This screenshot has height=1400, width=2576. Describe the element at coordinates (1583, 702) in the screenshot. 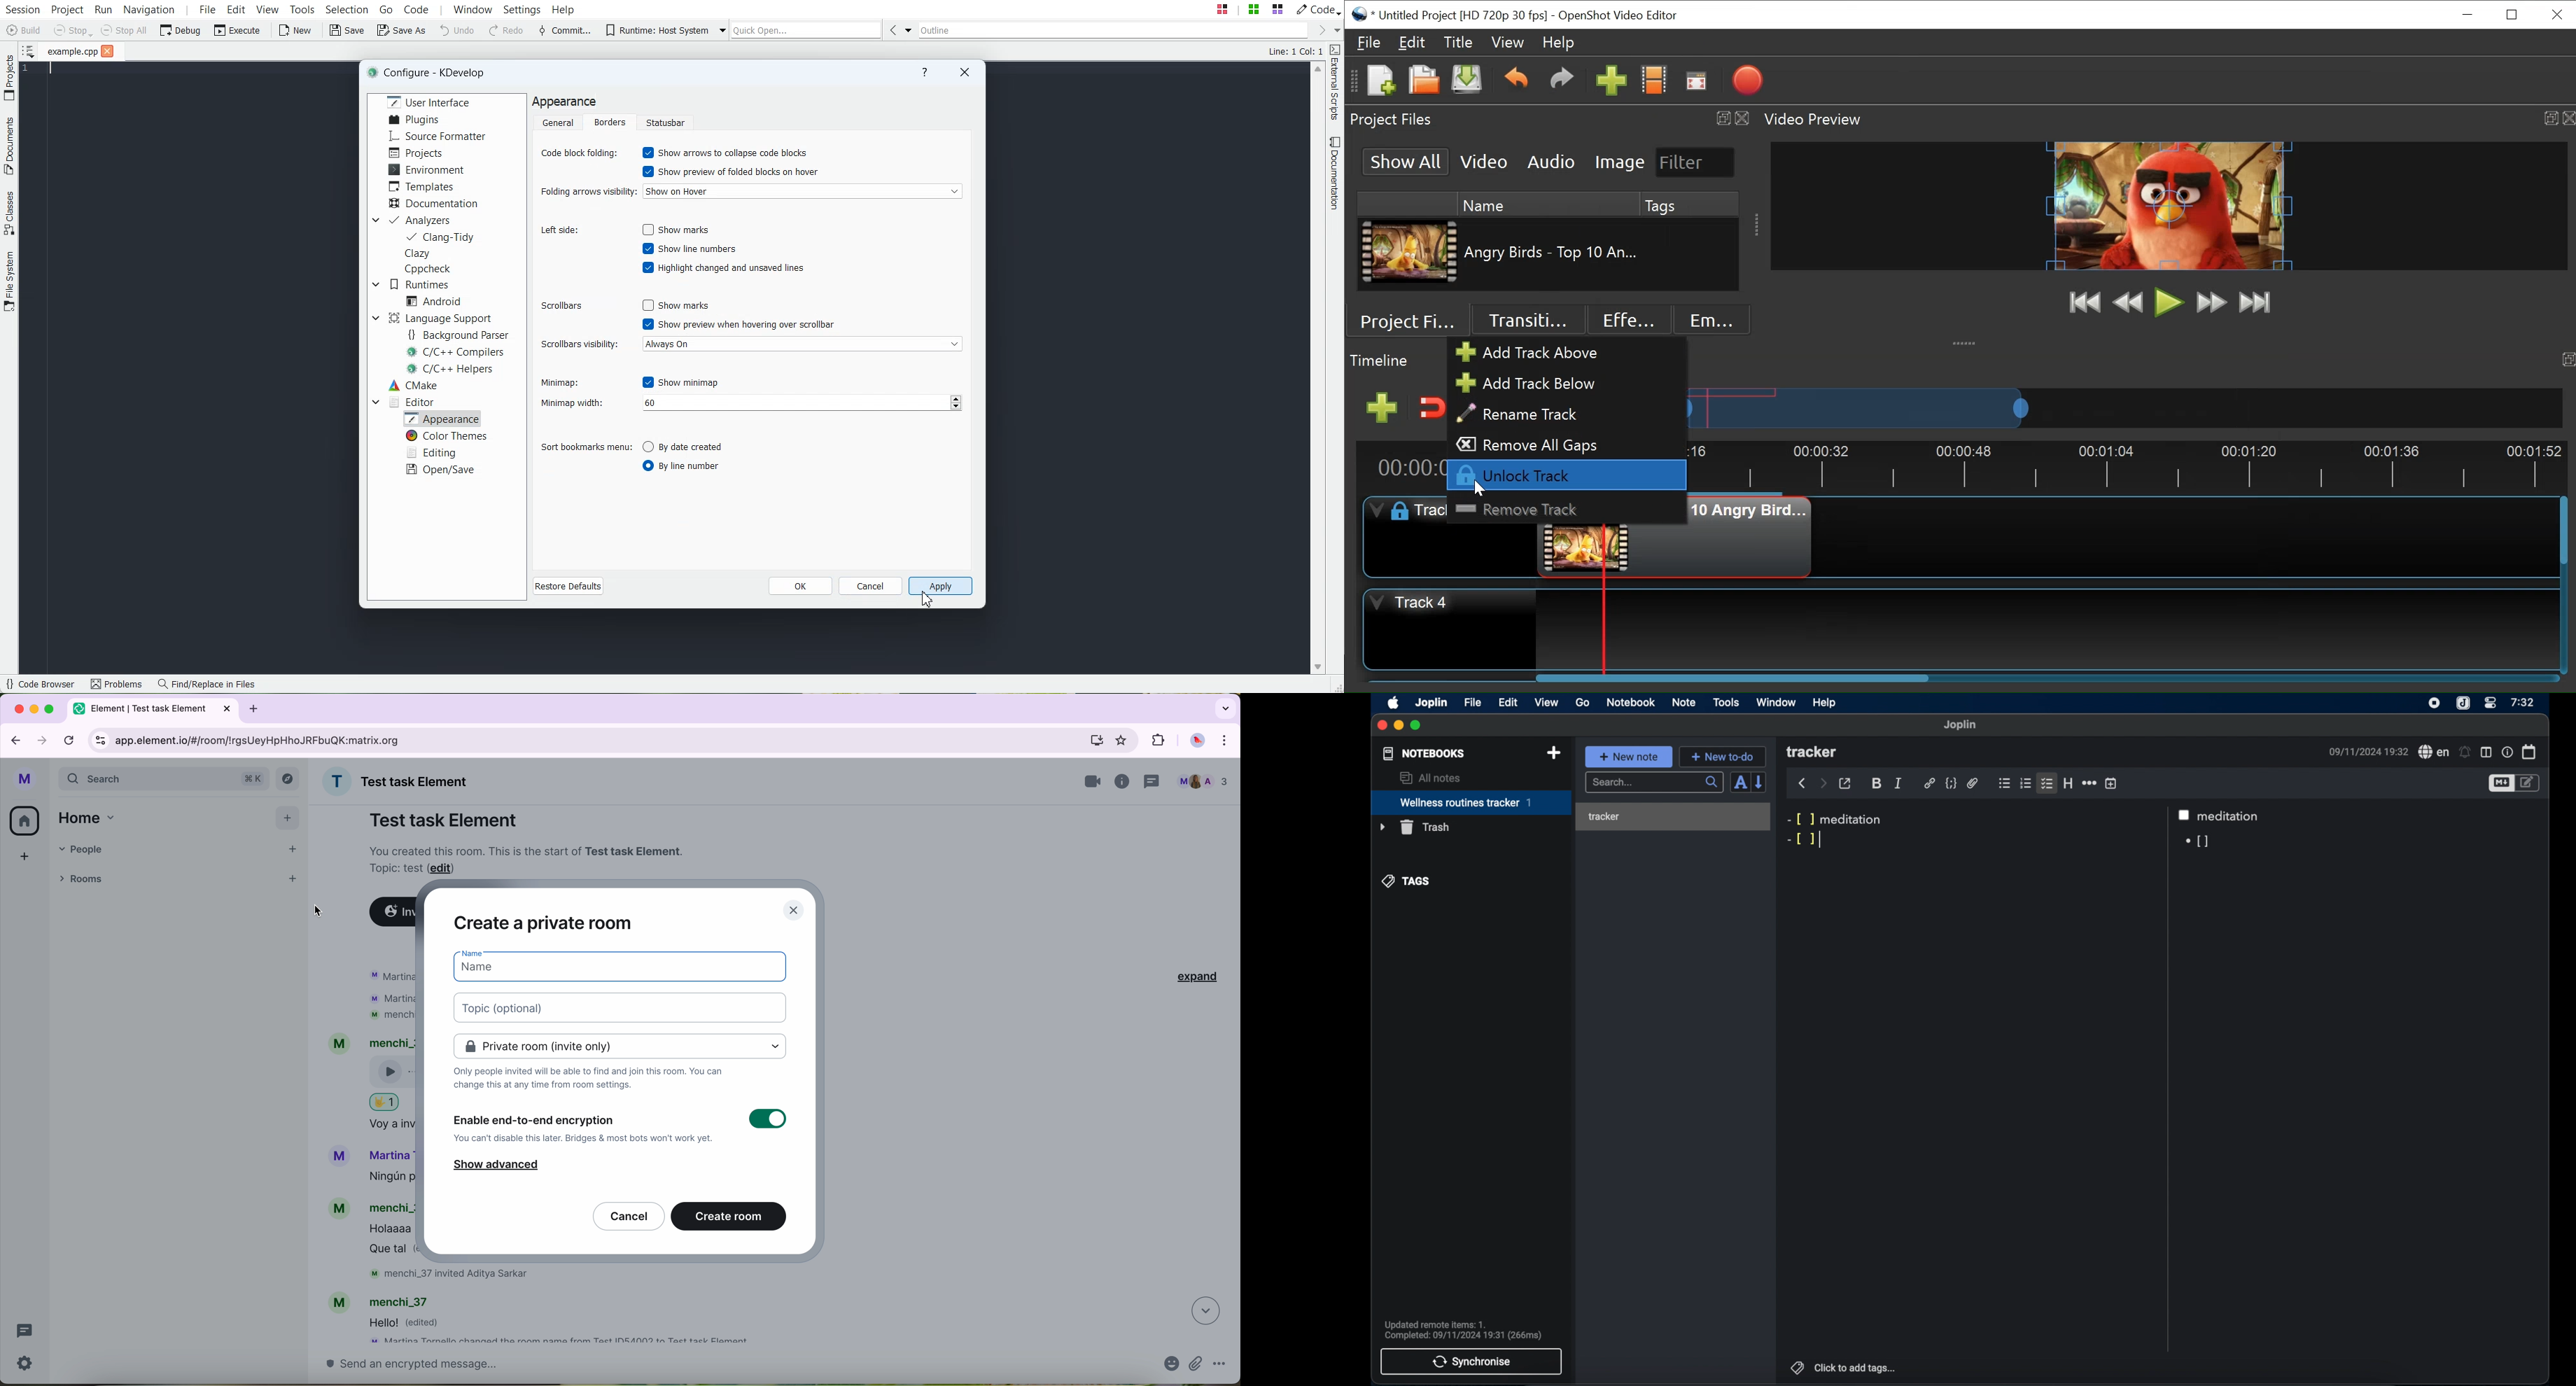

I see `go` at that location.